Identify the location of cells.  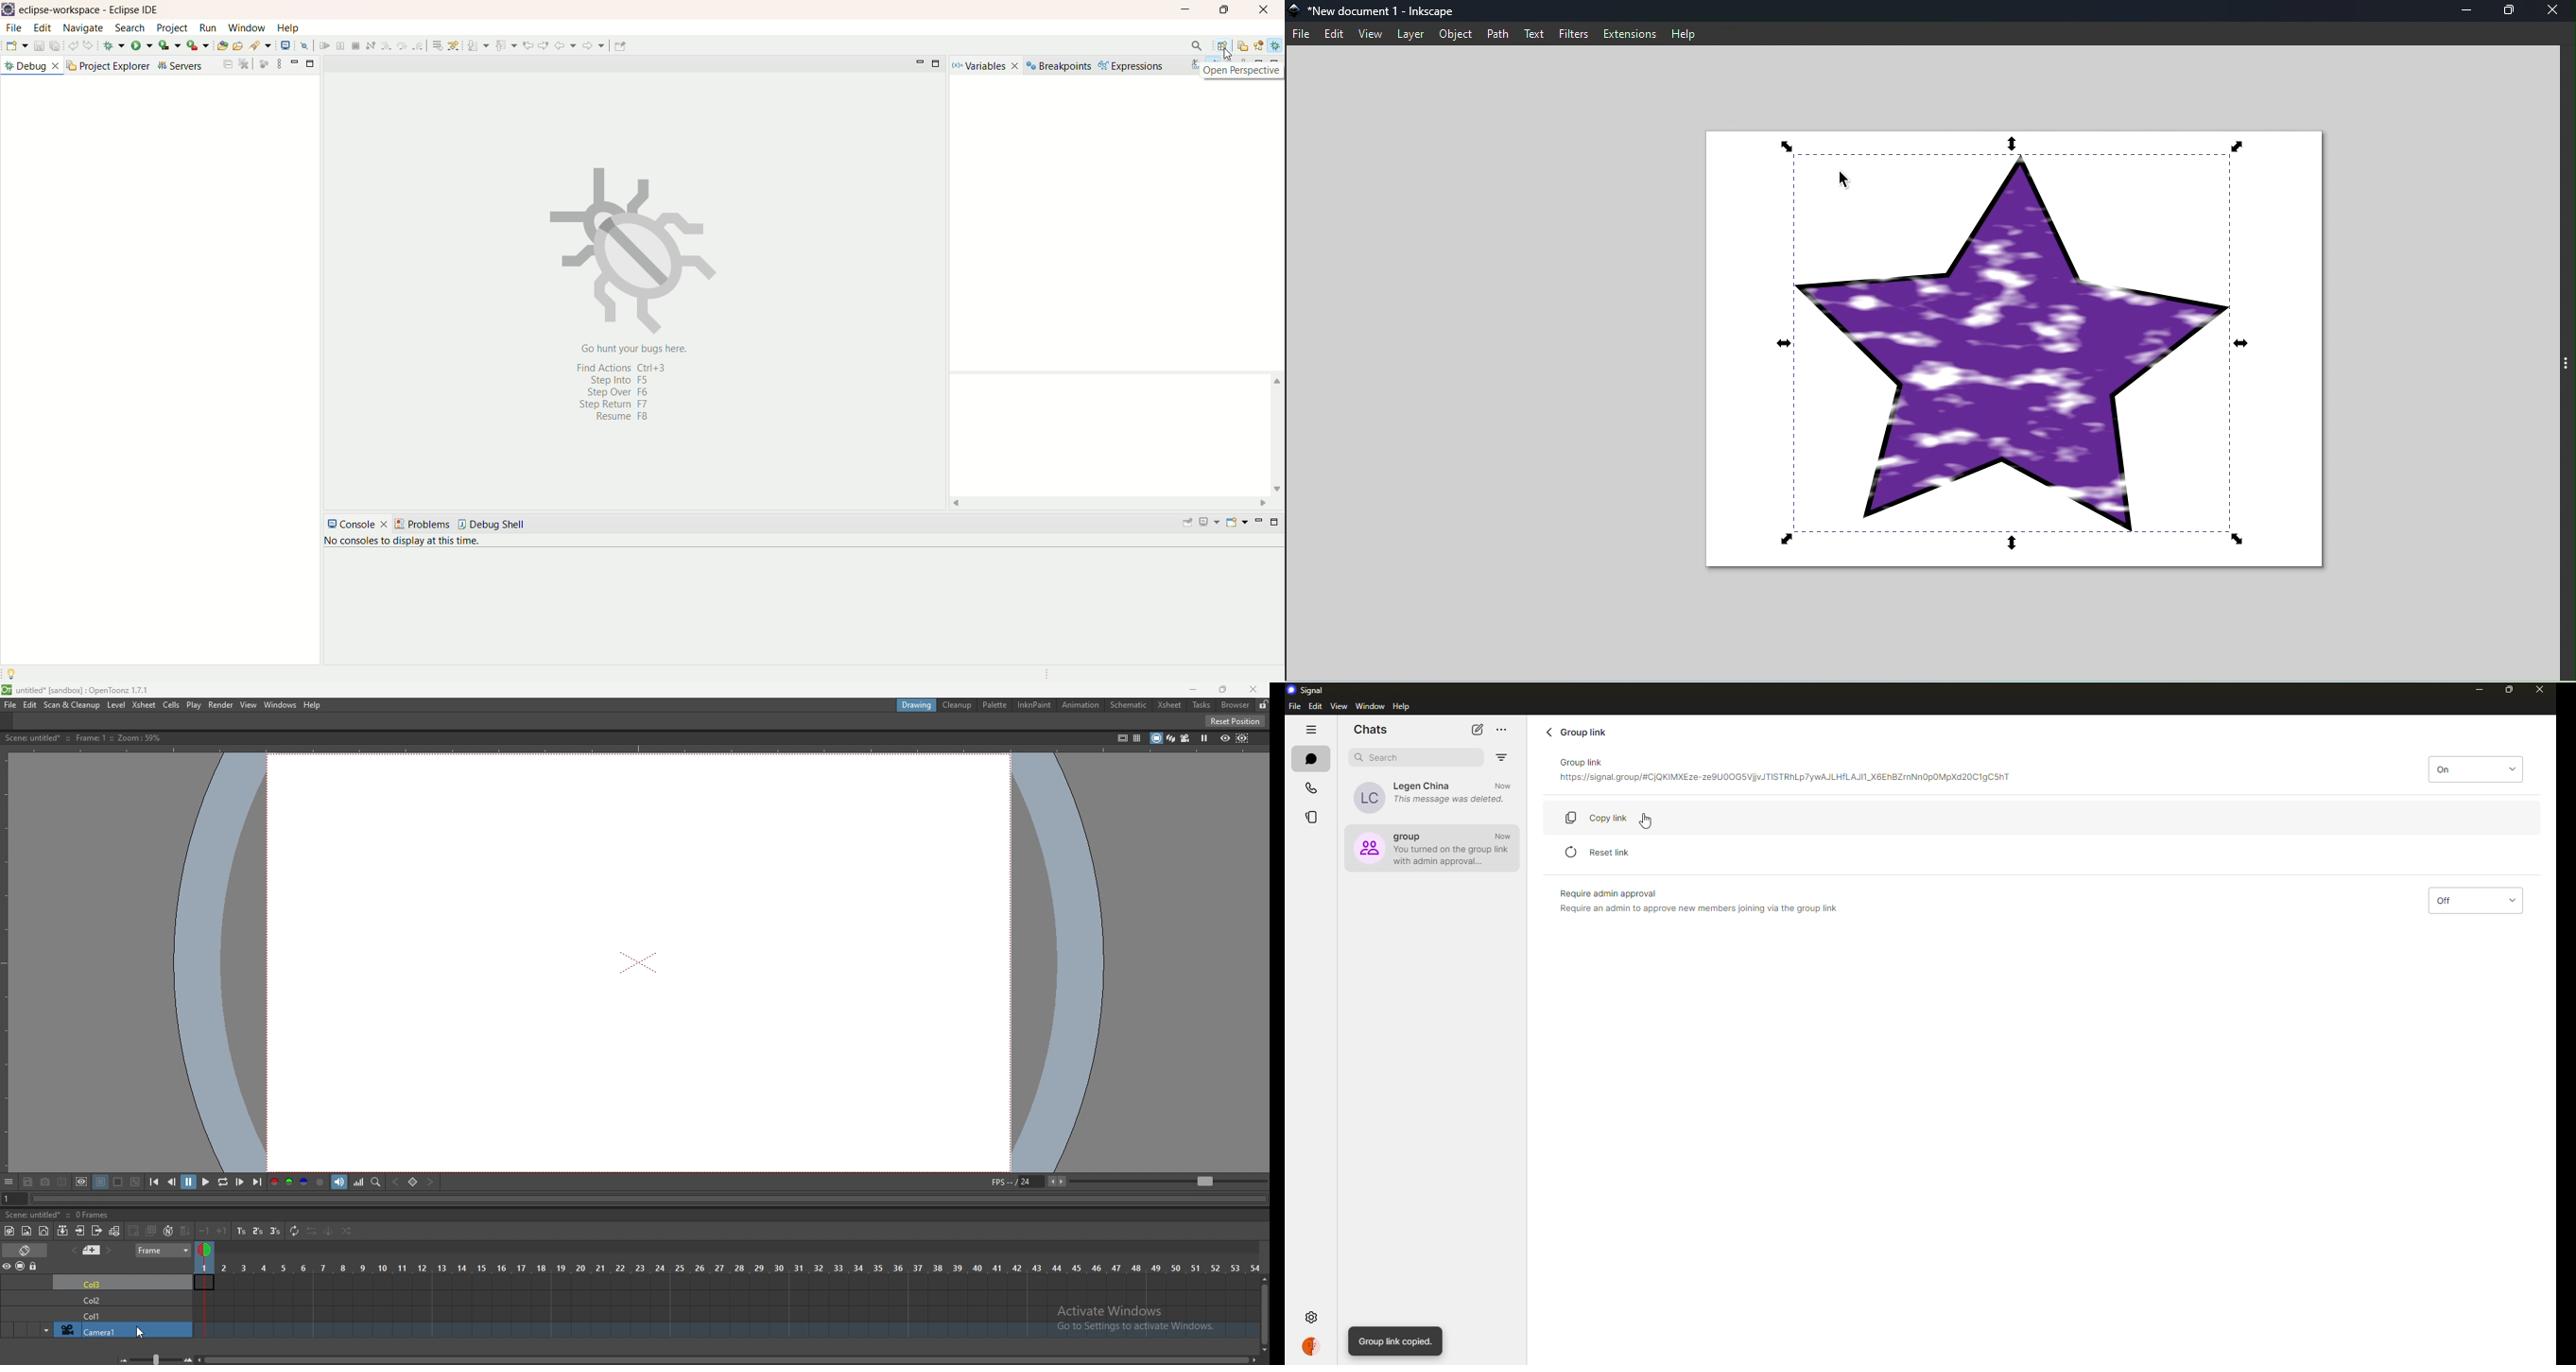
(172, 706).